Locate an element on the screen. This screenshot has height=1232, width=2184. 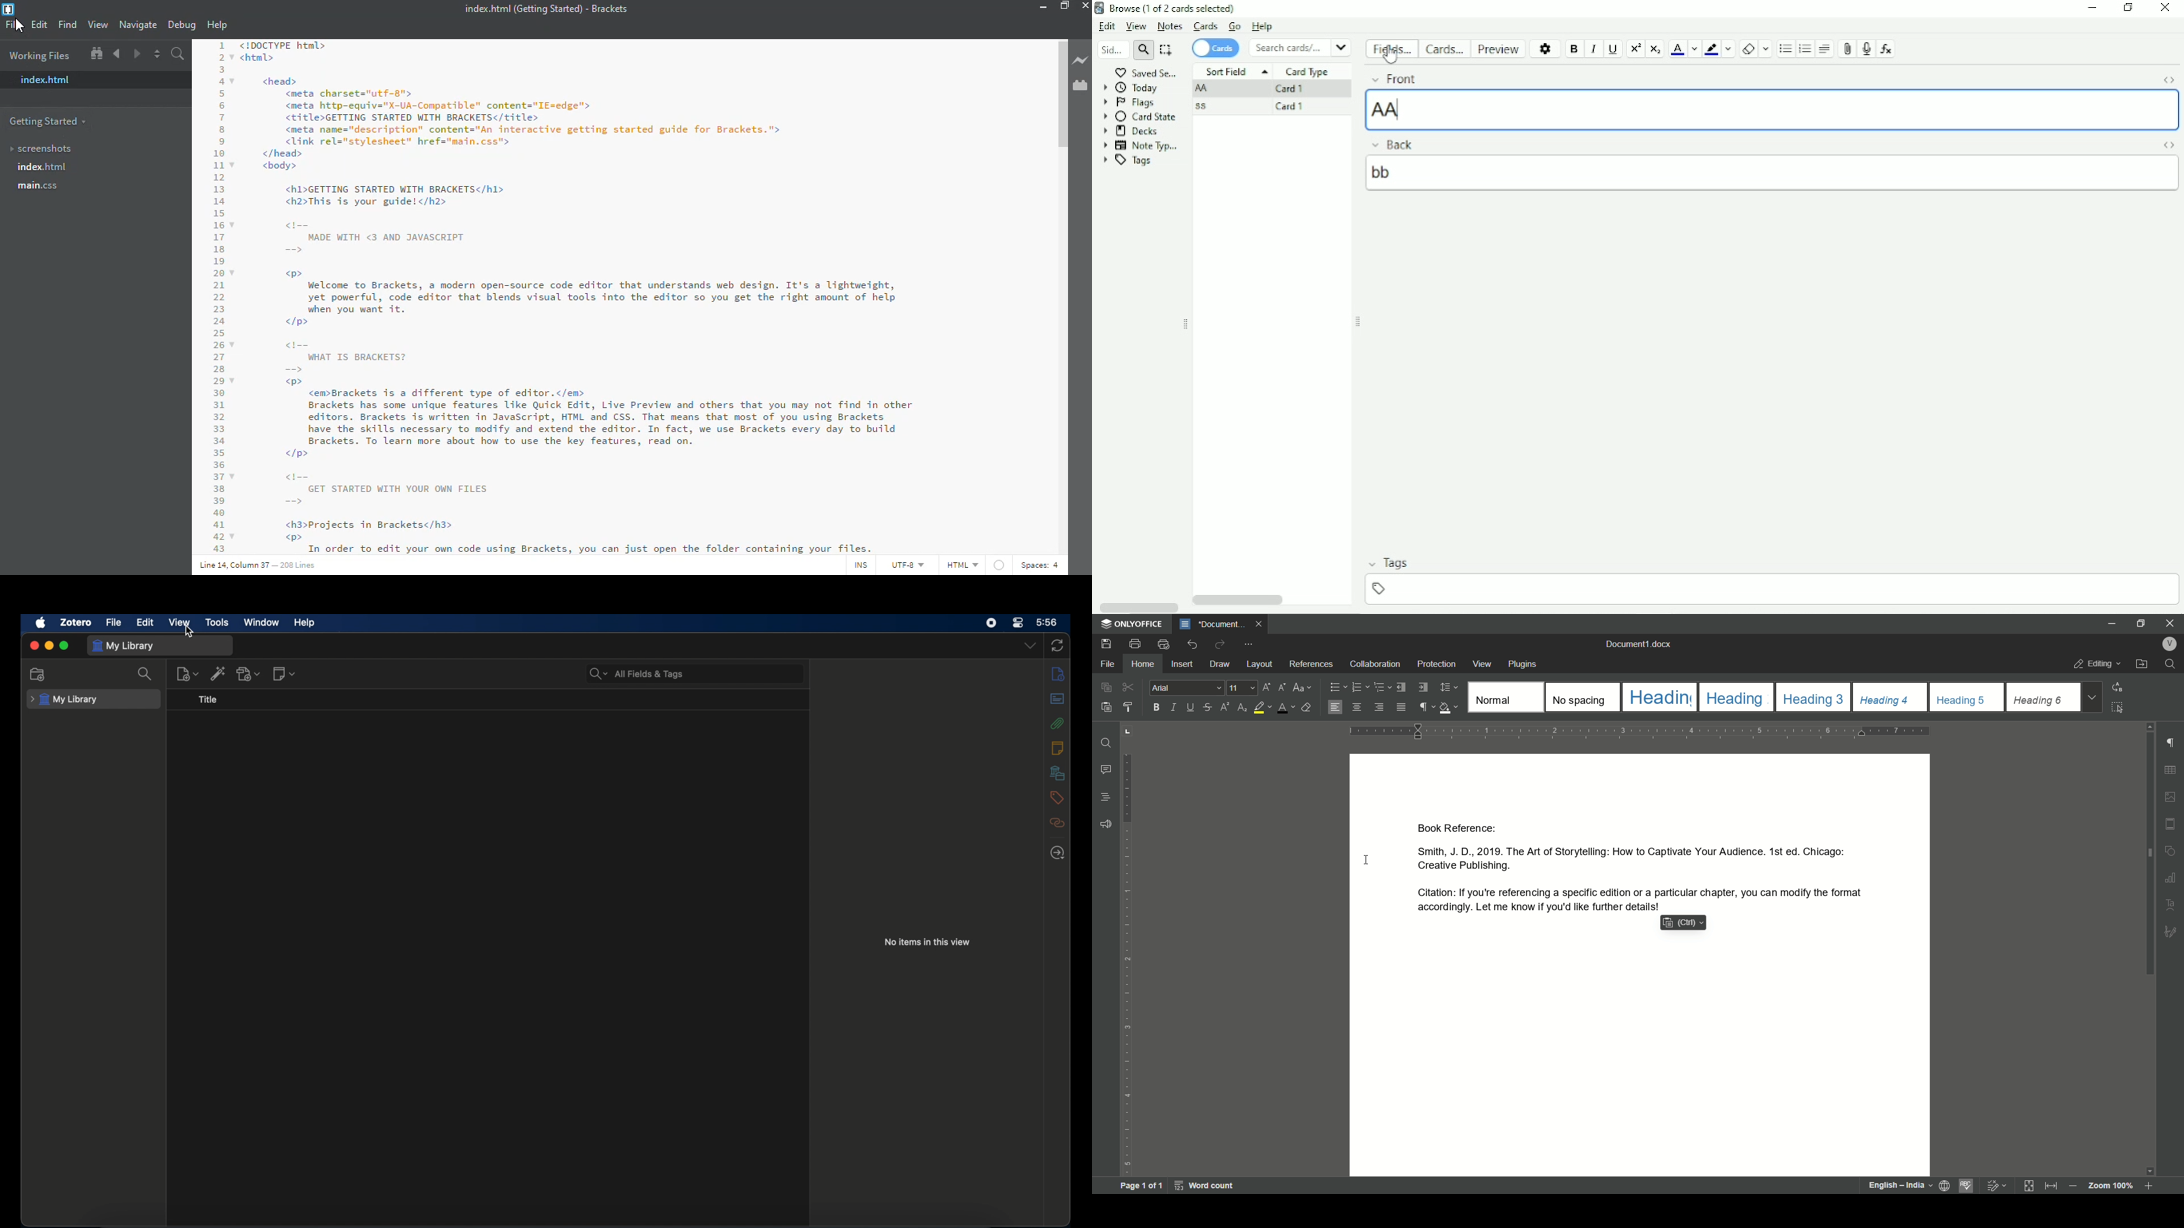
index.html is located at coordinates (46, 79).